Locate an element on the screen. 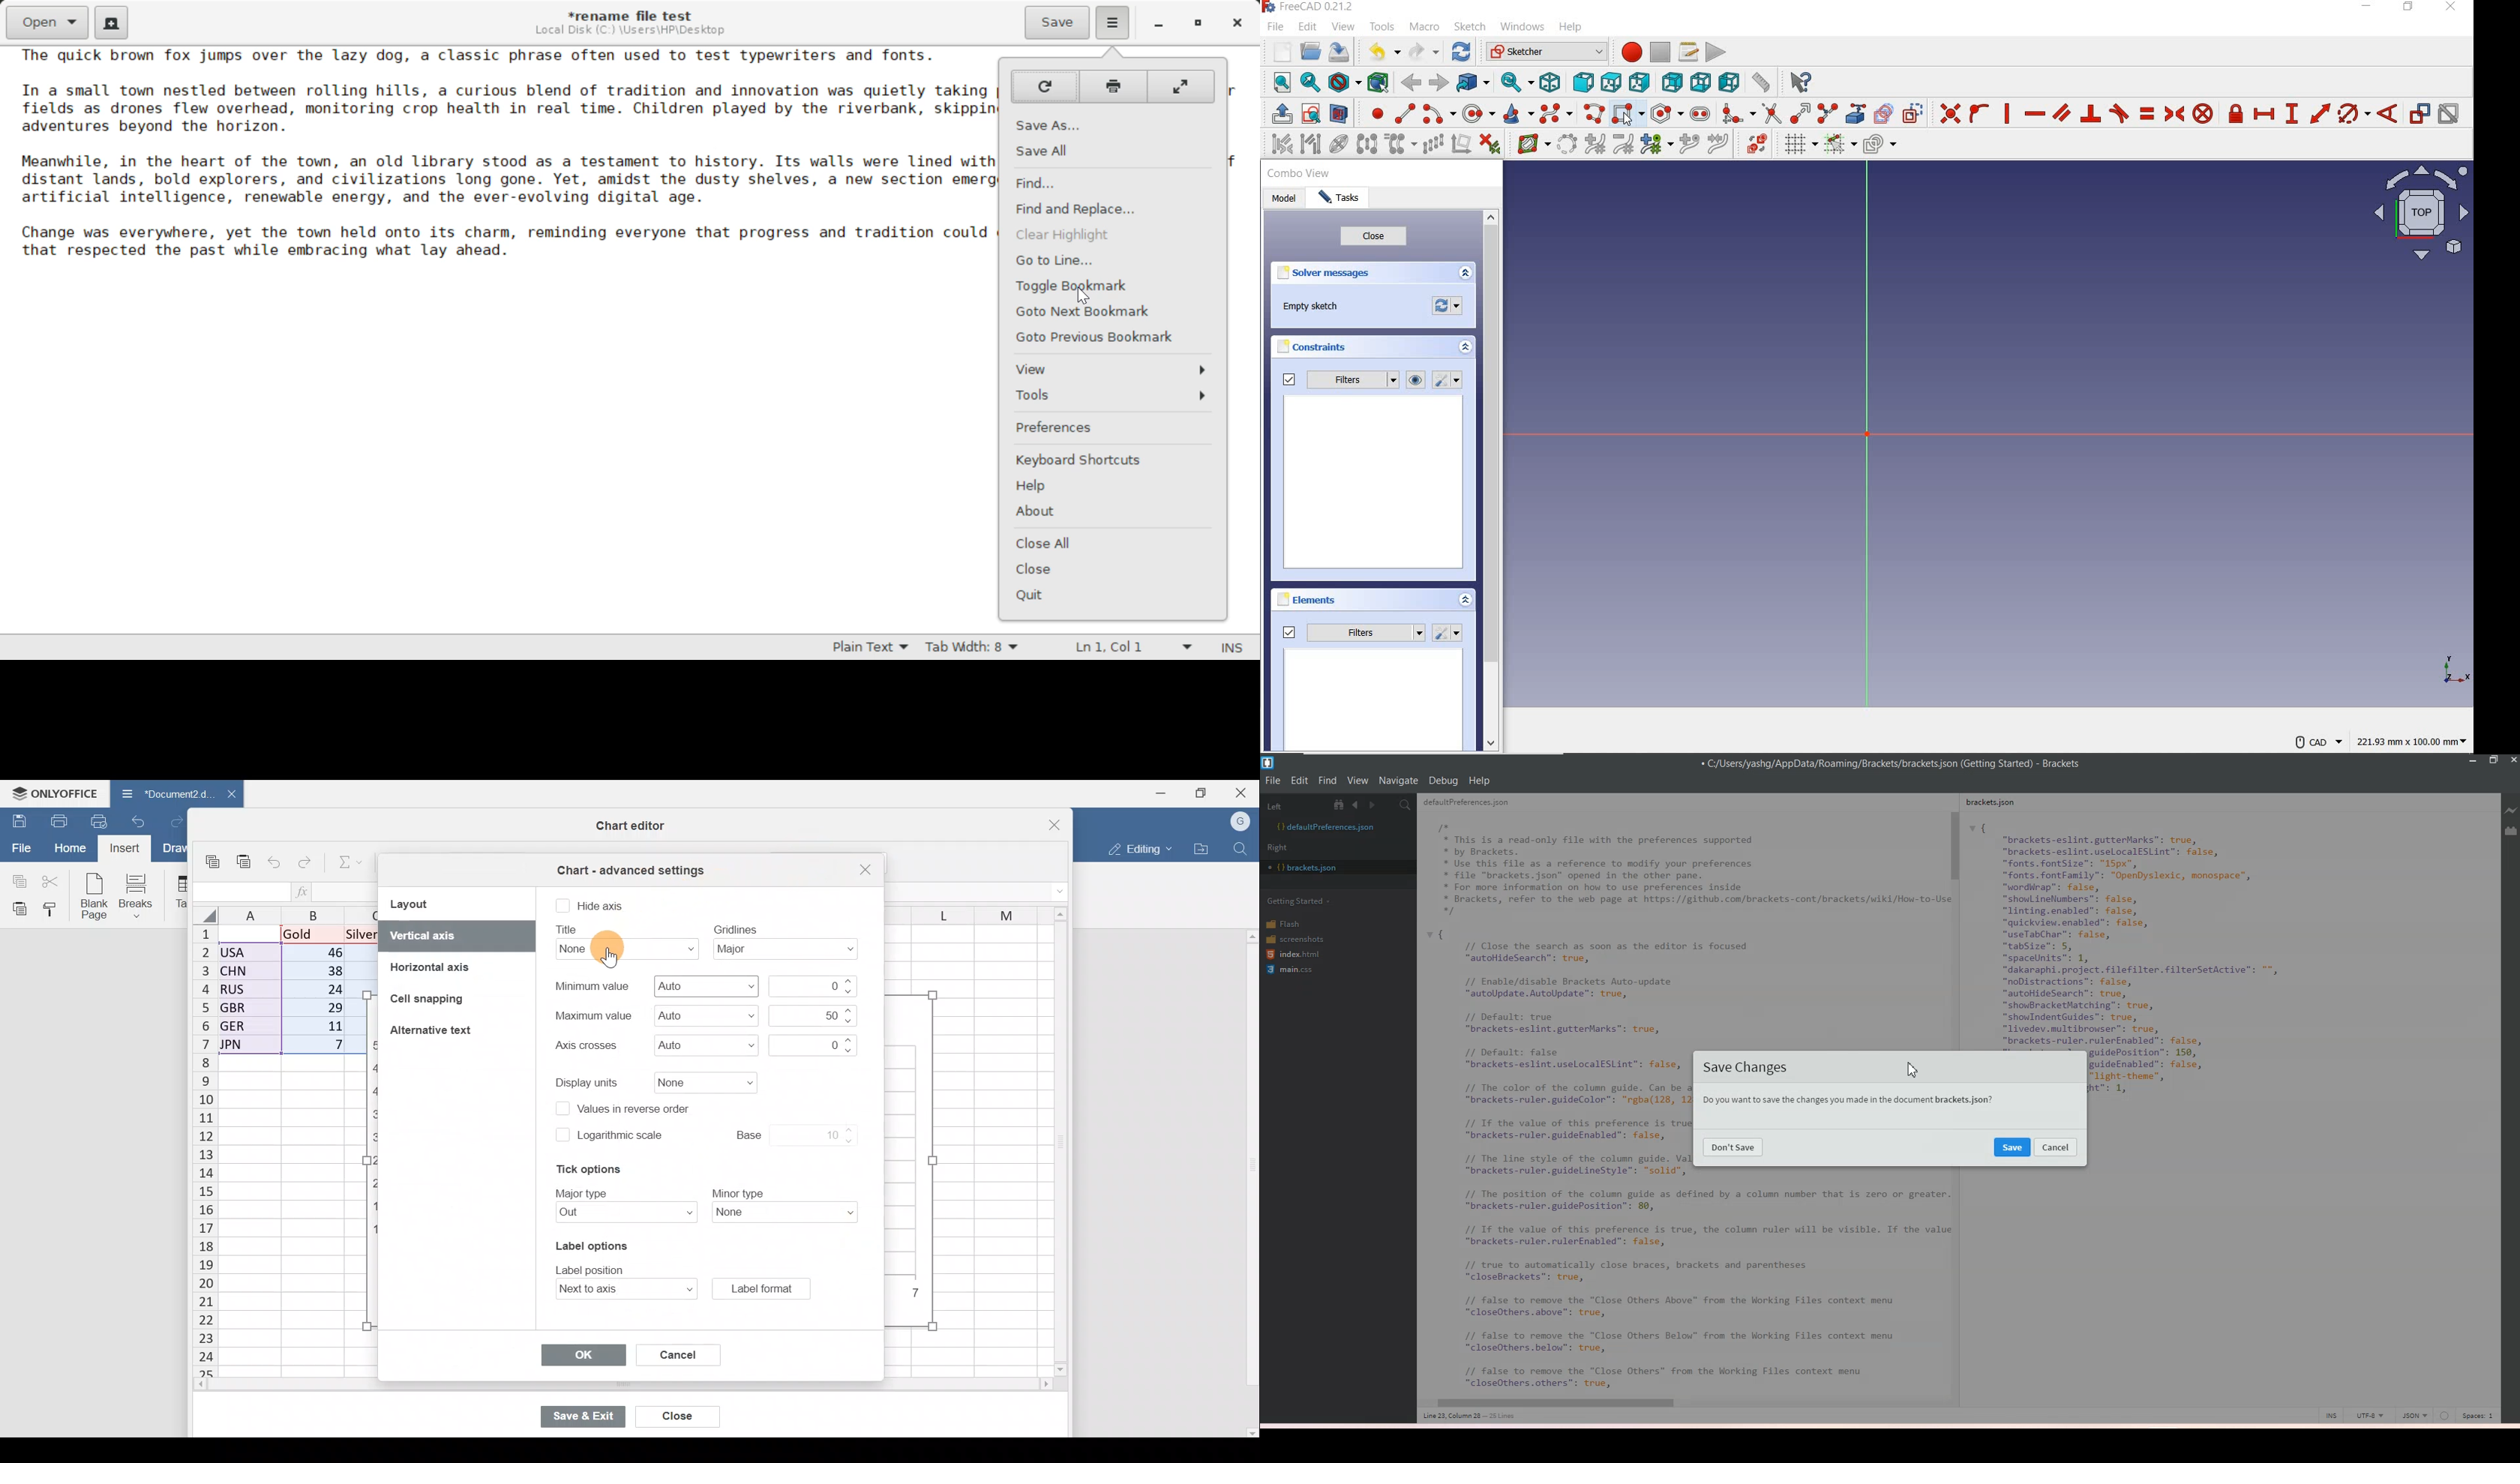 The width and height of the screenshot is (2520, 1484). Breaks is located at coordinates (141, 895).